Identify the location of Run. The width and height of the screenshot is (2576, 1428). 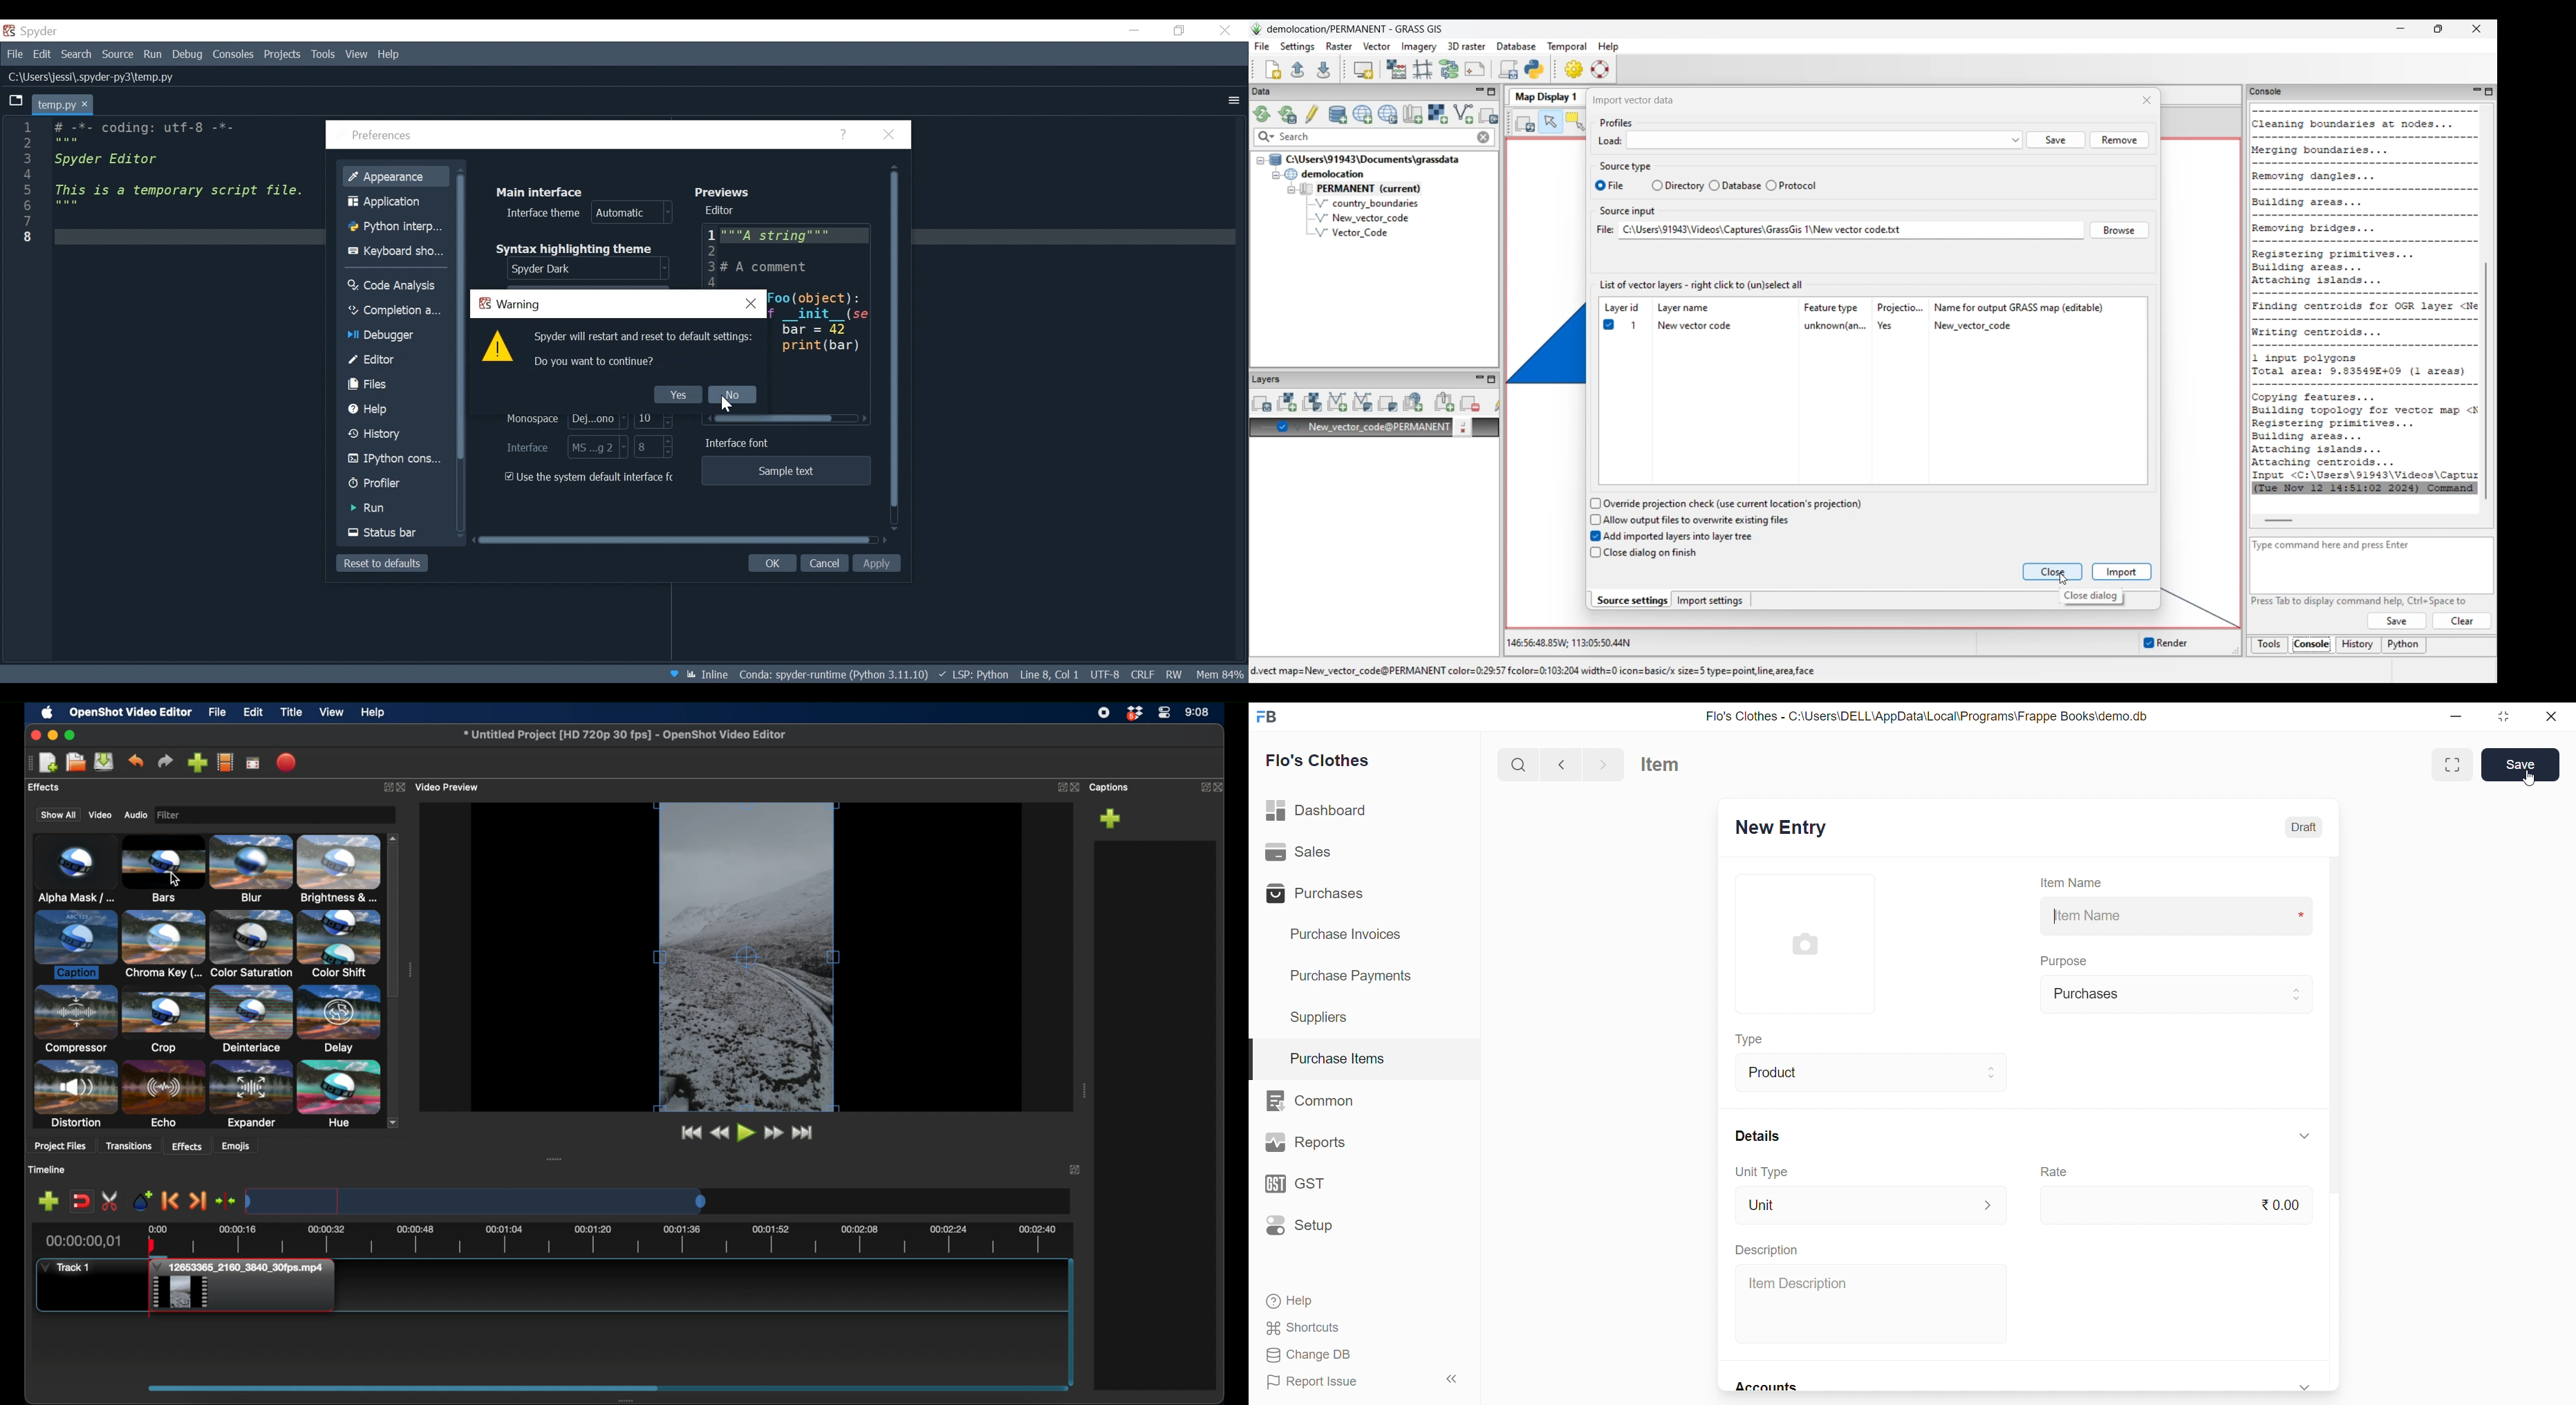
(396, 508).